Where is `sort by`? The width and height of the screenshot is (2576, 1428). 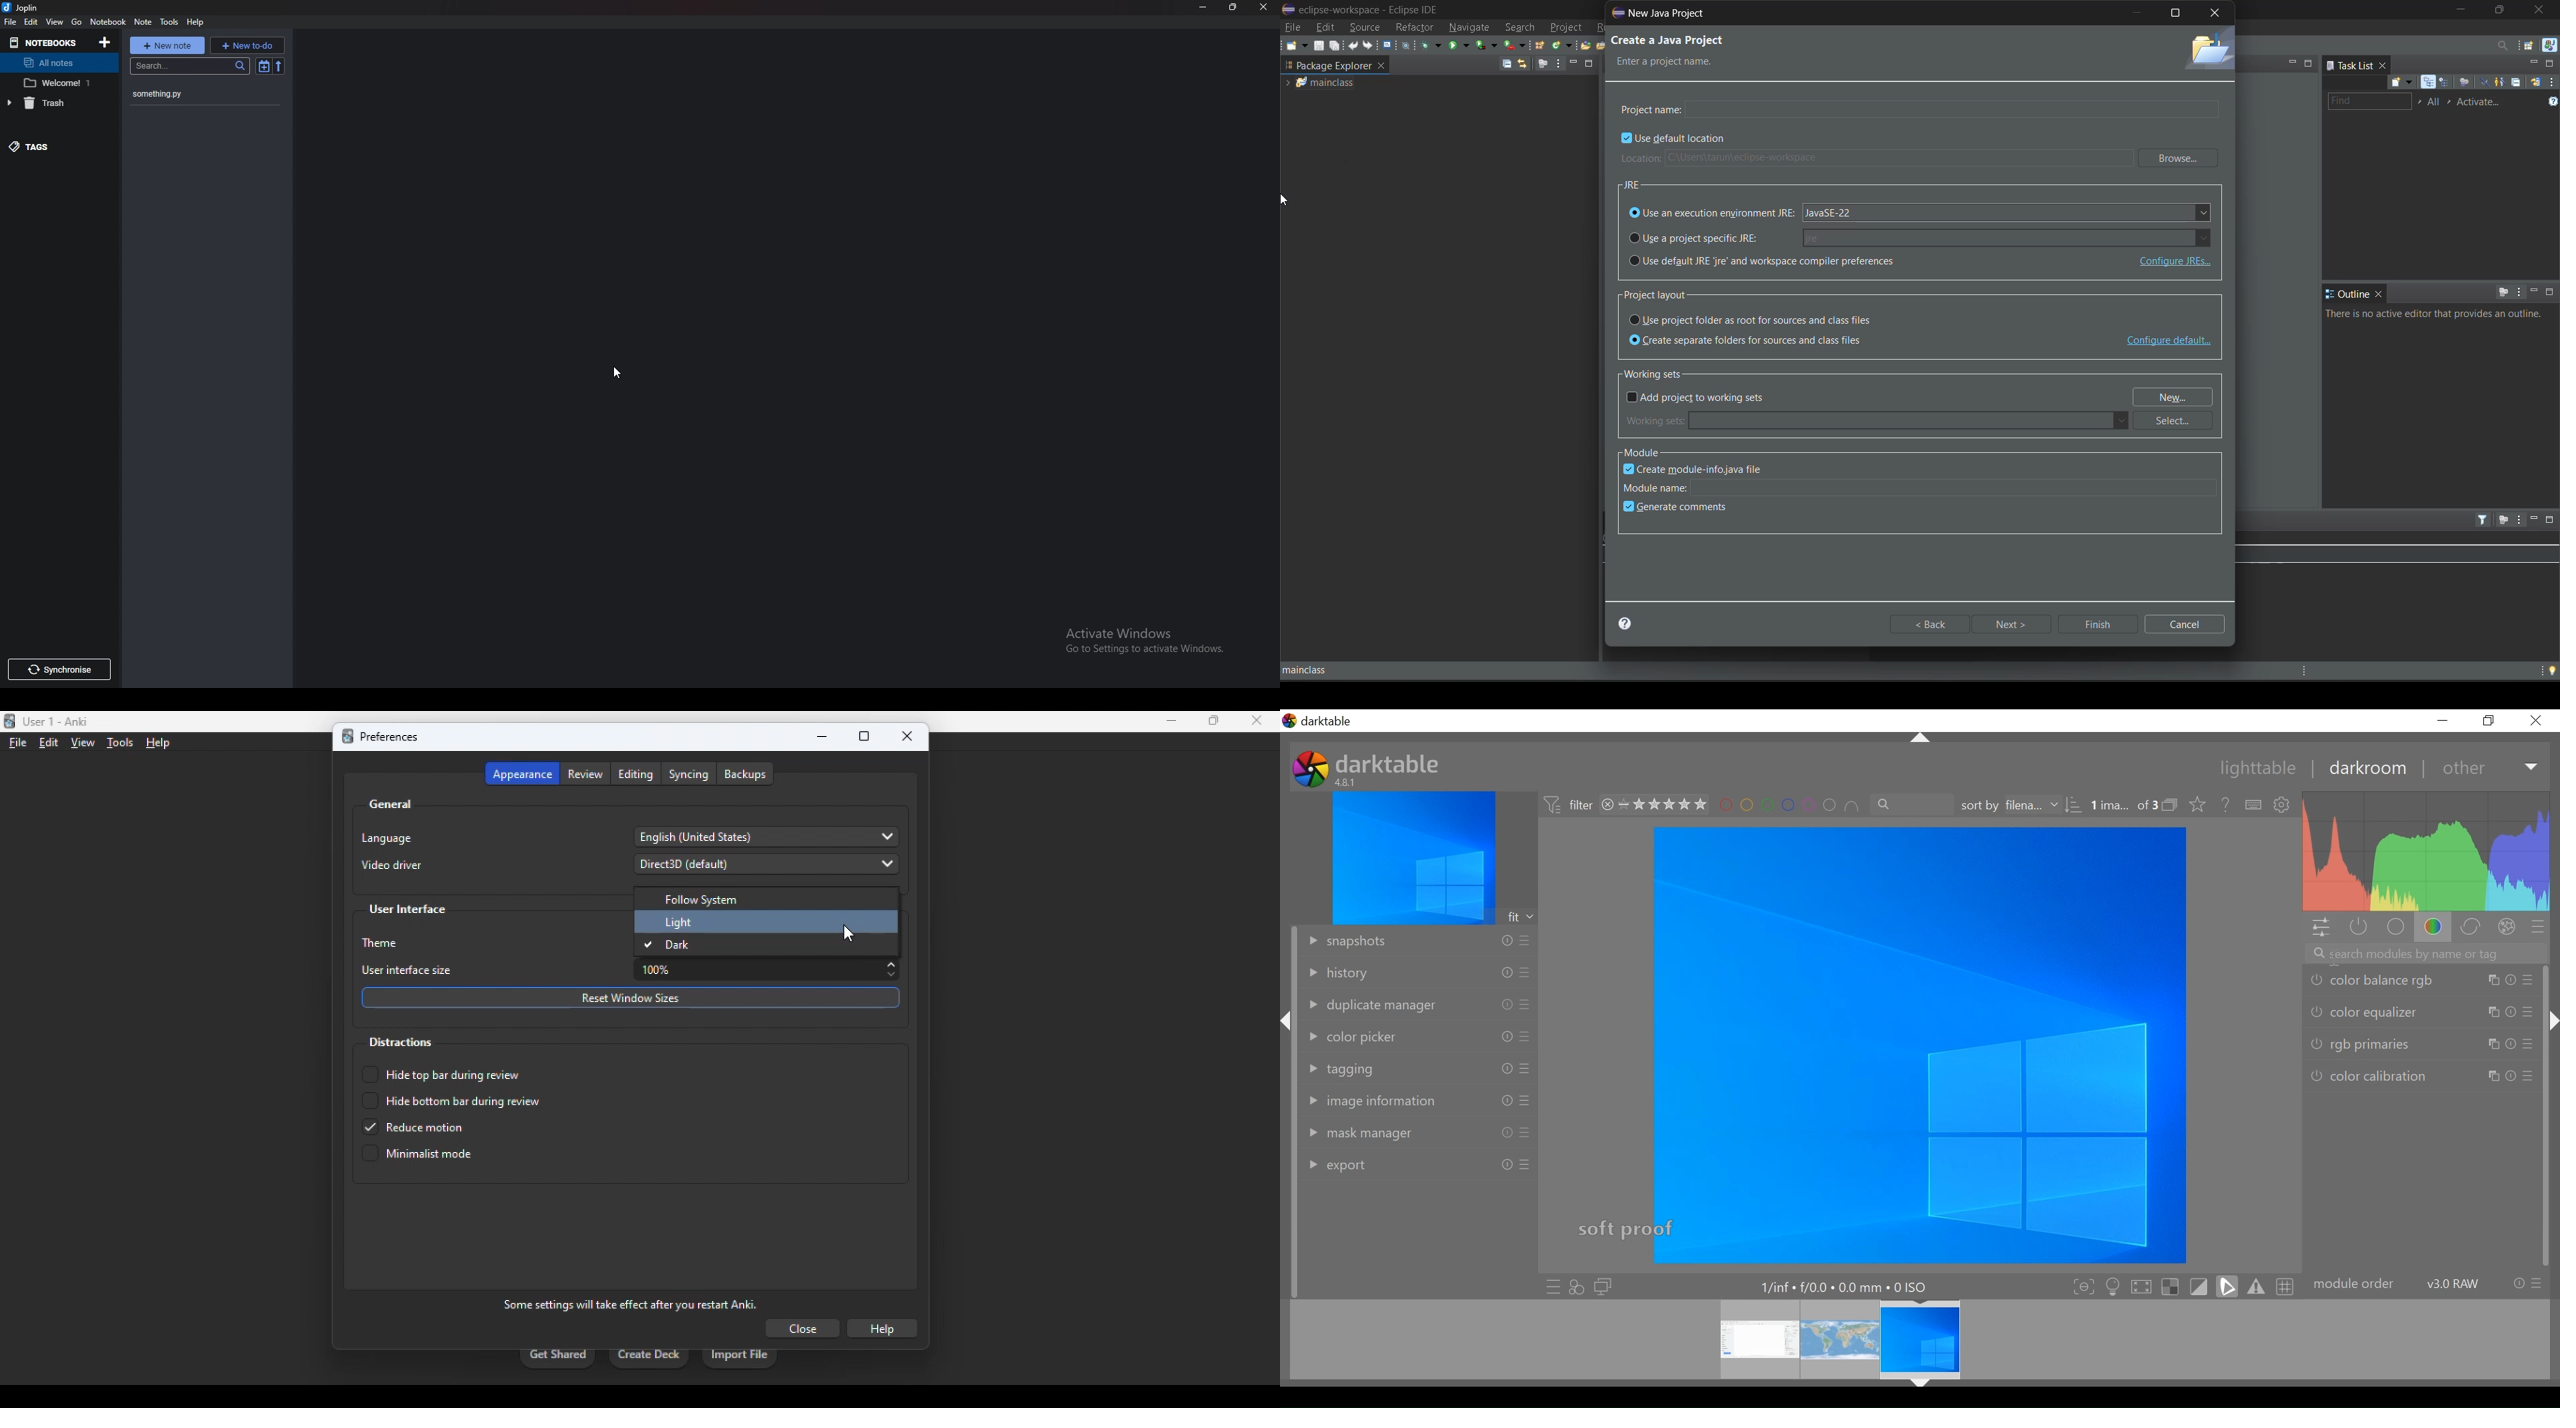
sort by is located at coordinates (2010, 805).